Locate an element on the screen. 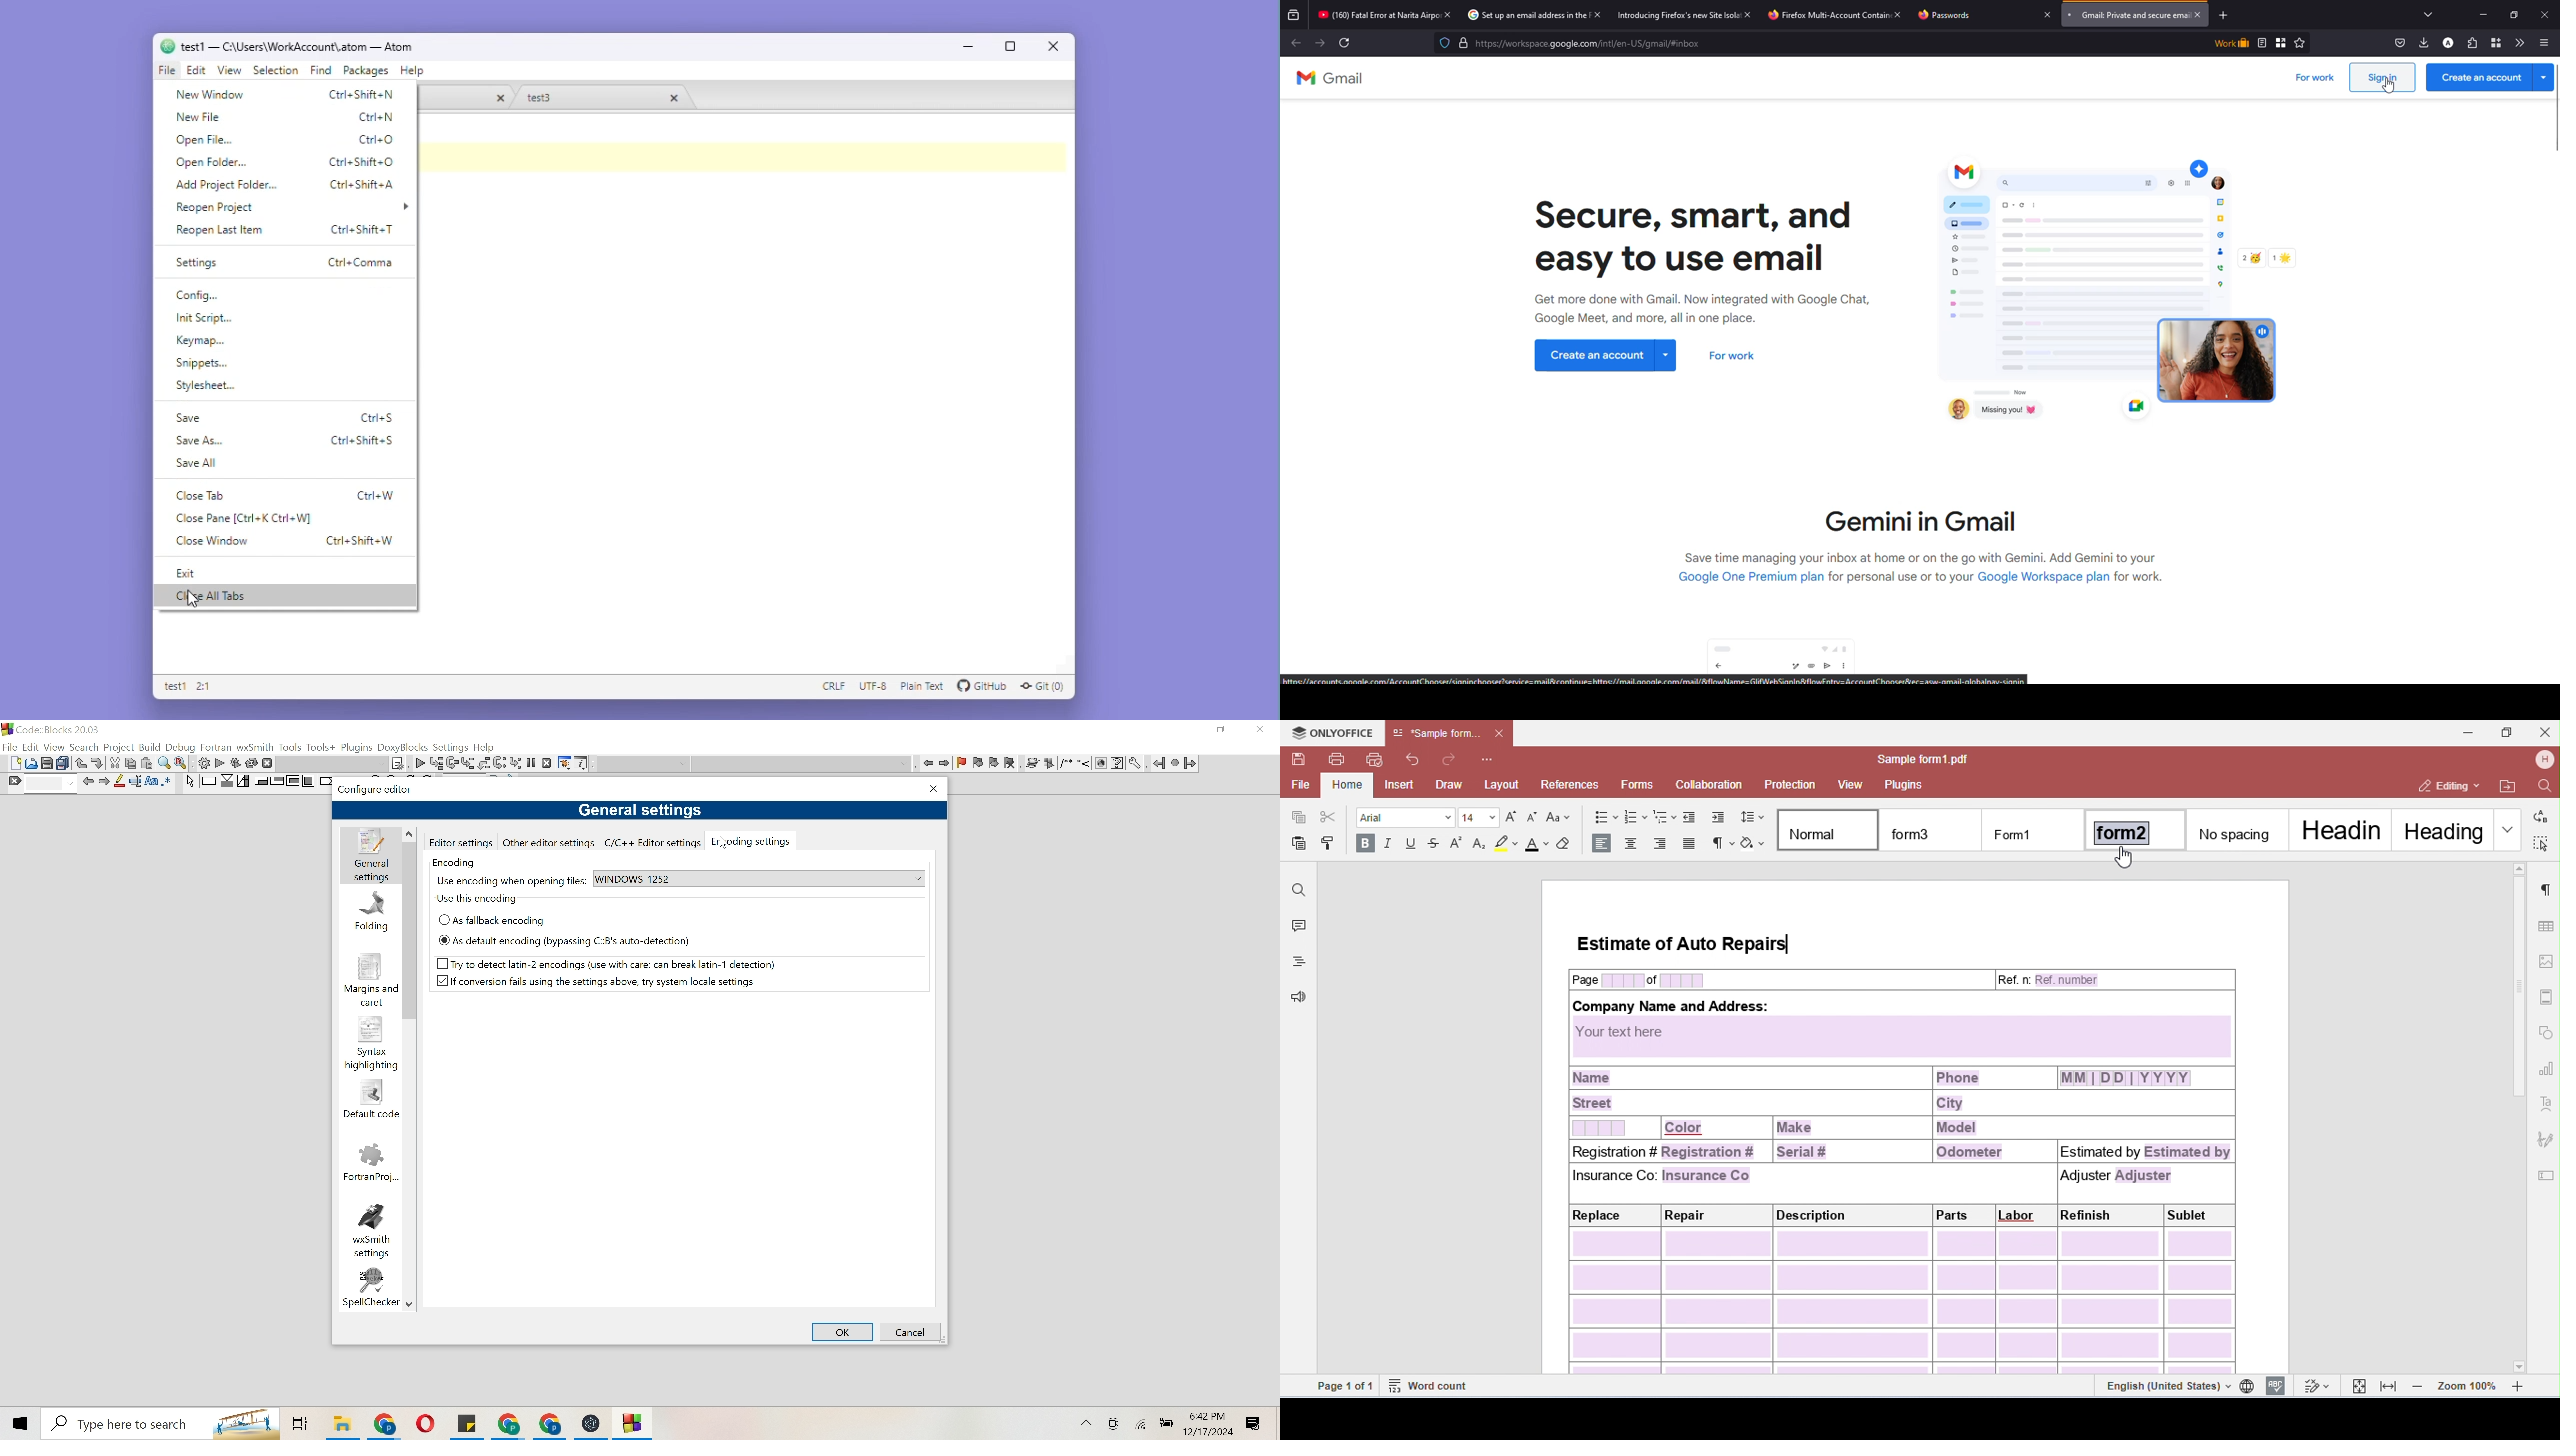 The height and width of the screenshot is (1456, 2576).  is located at coordinates (1344, 43).